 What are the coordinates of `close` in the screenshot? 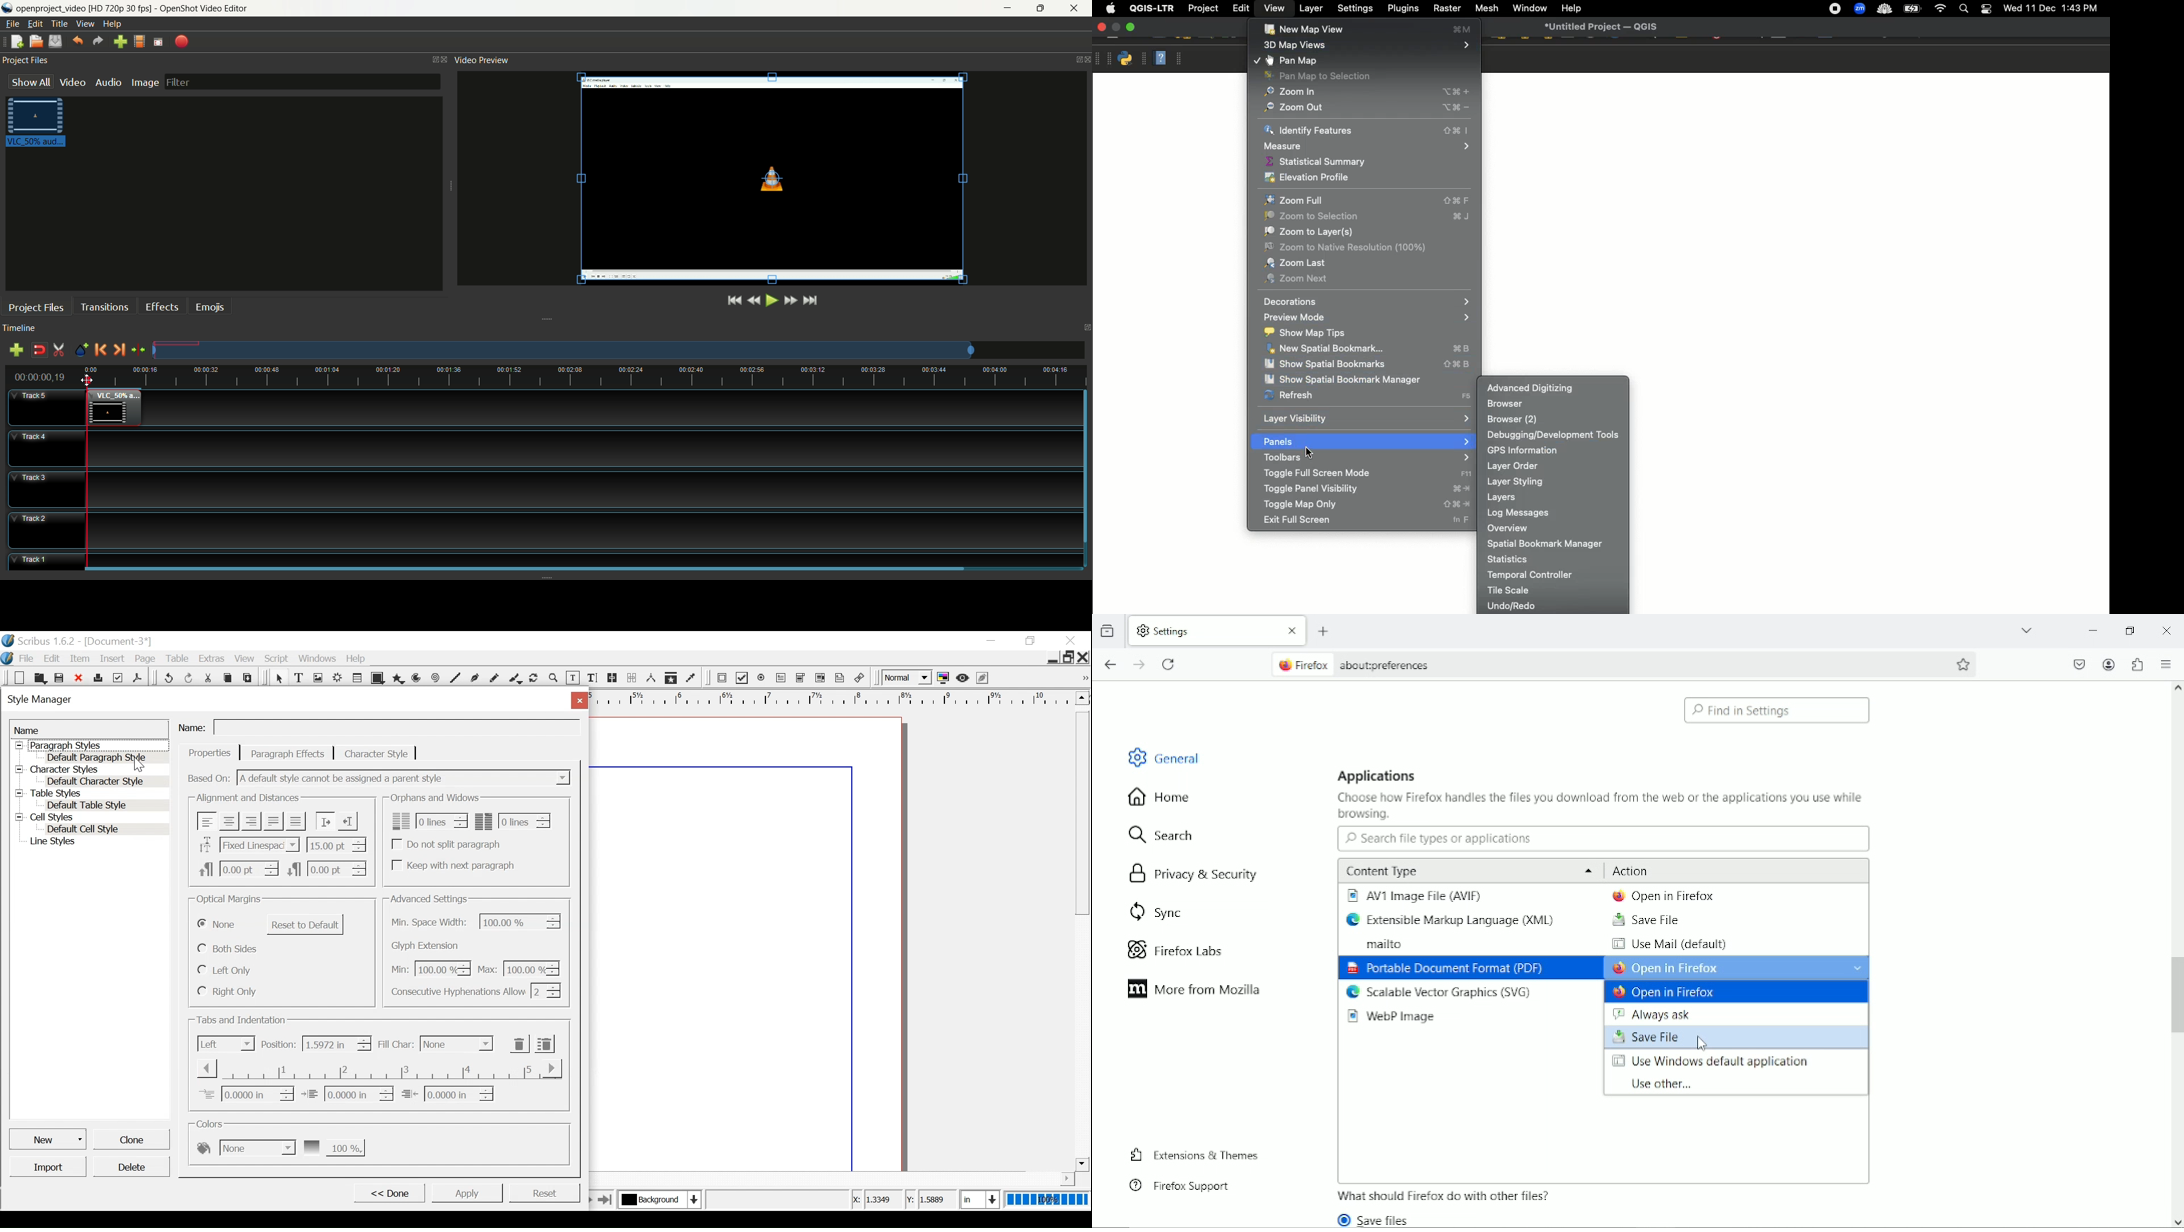 It's located at (1077, 9).